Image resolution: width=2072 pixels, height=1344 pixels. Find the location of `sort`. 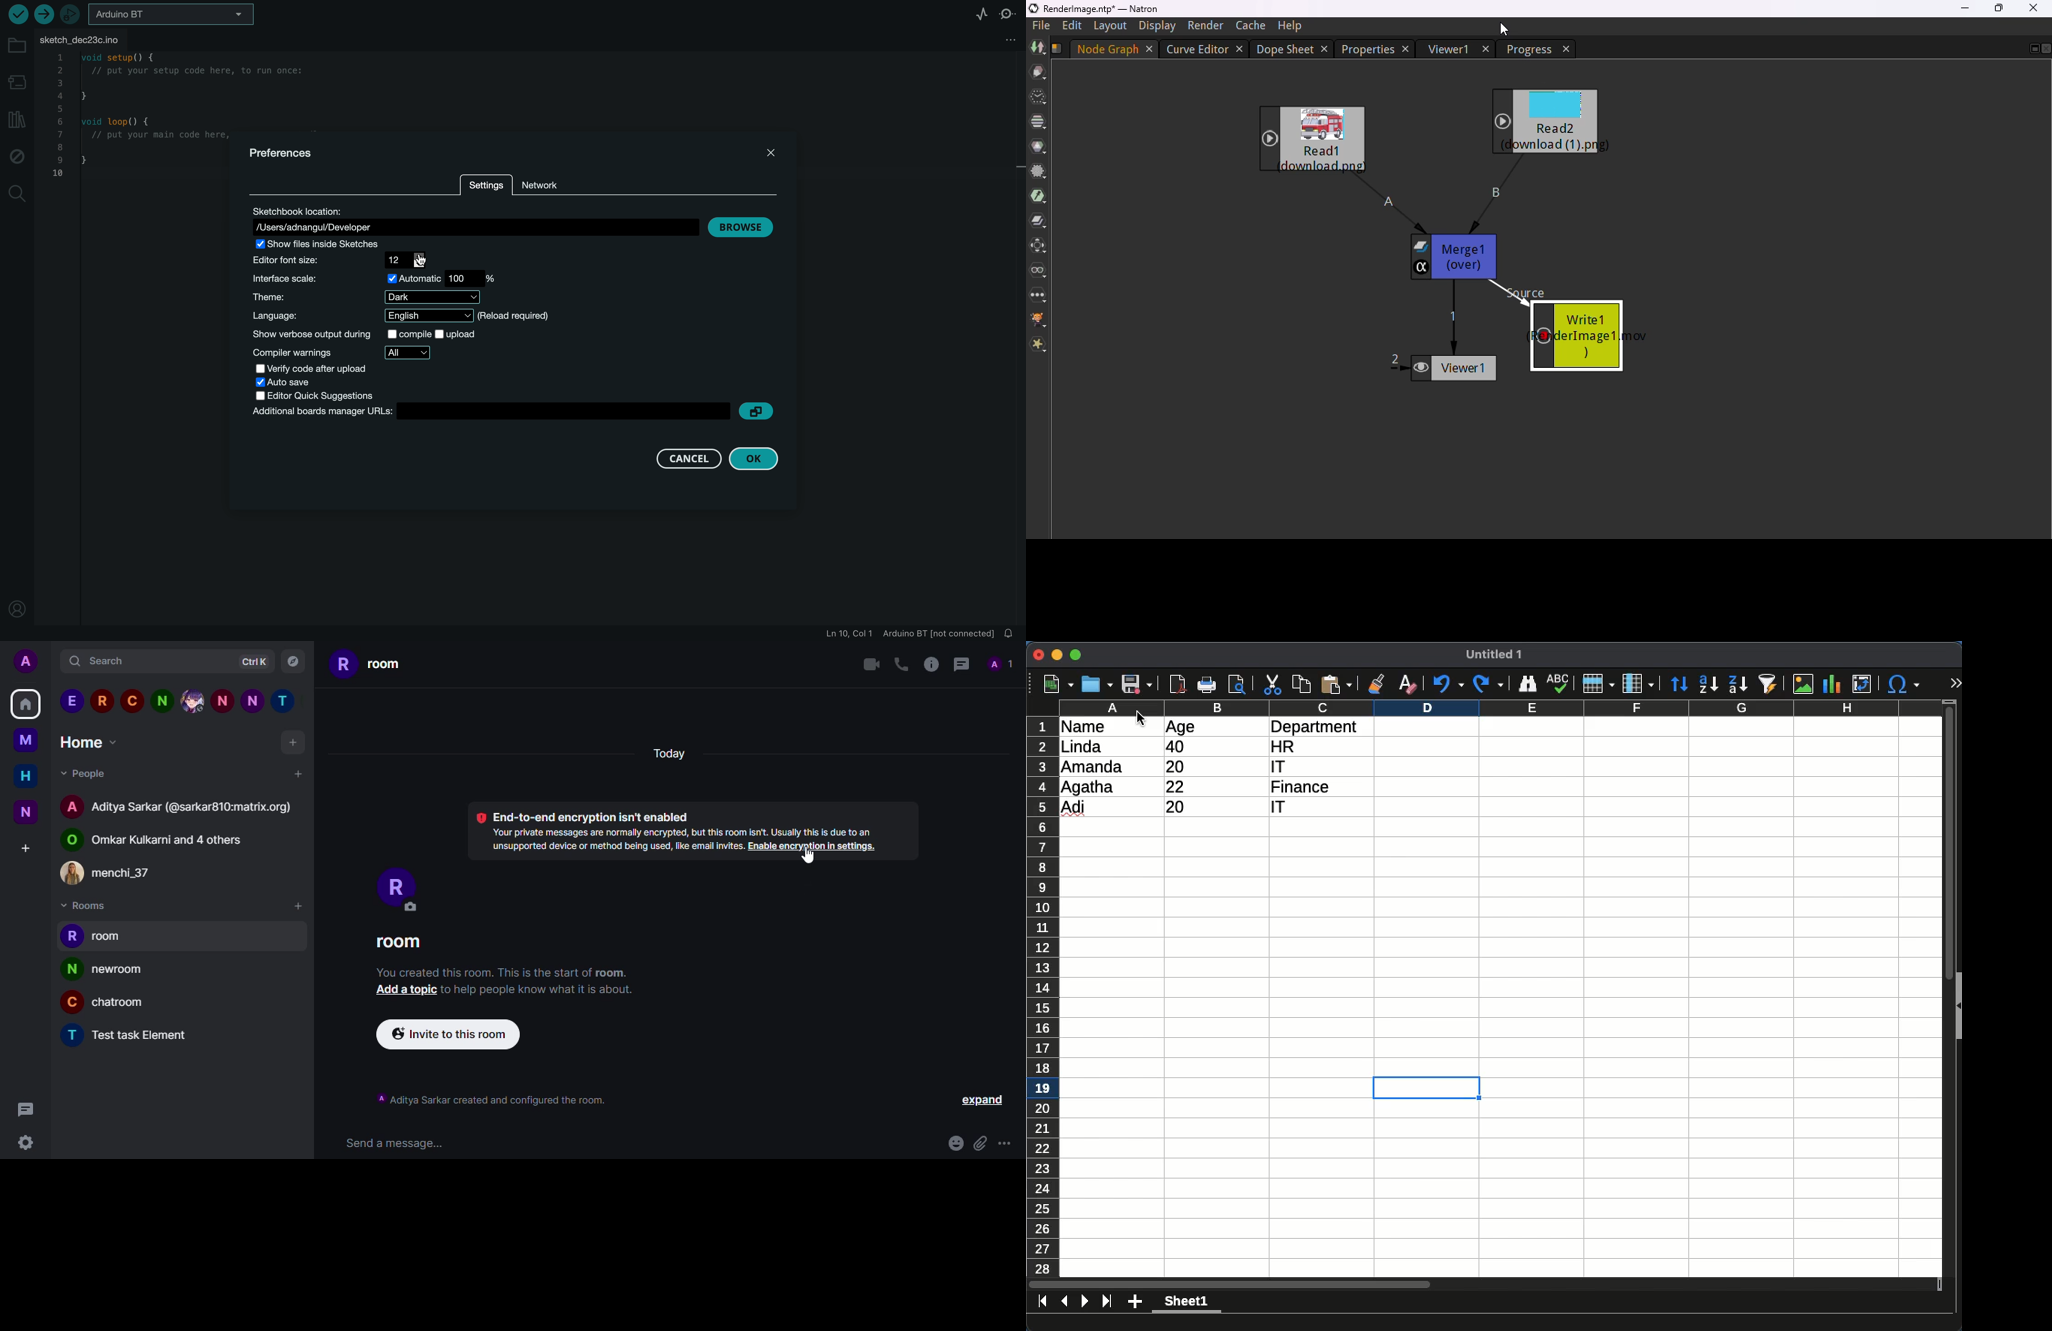

sort is located at coordinates (1771, 684).